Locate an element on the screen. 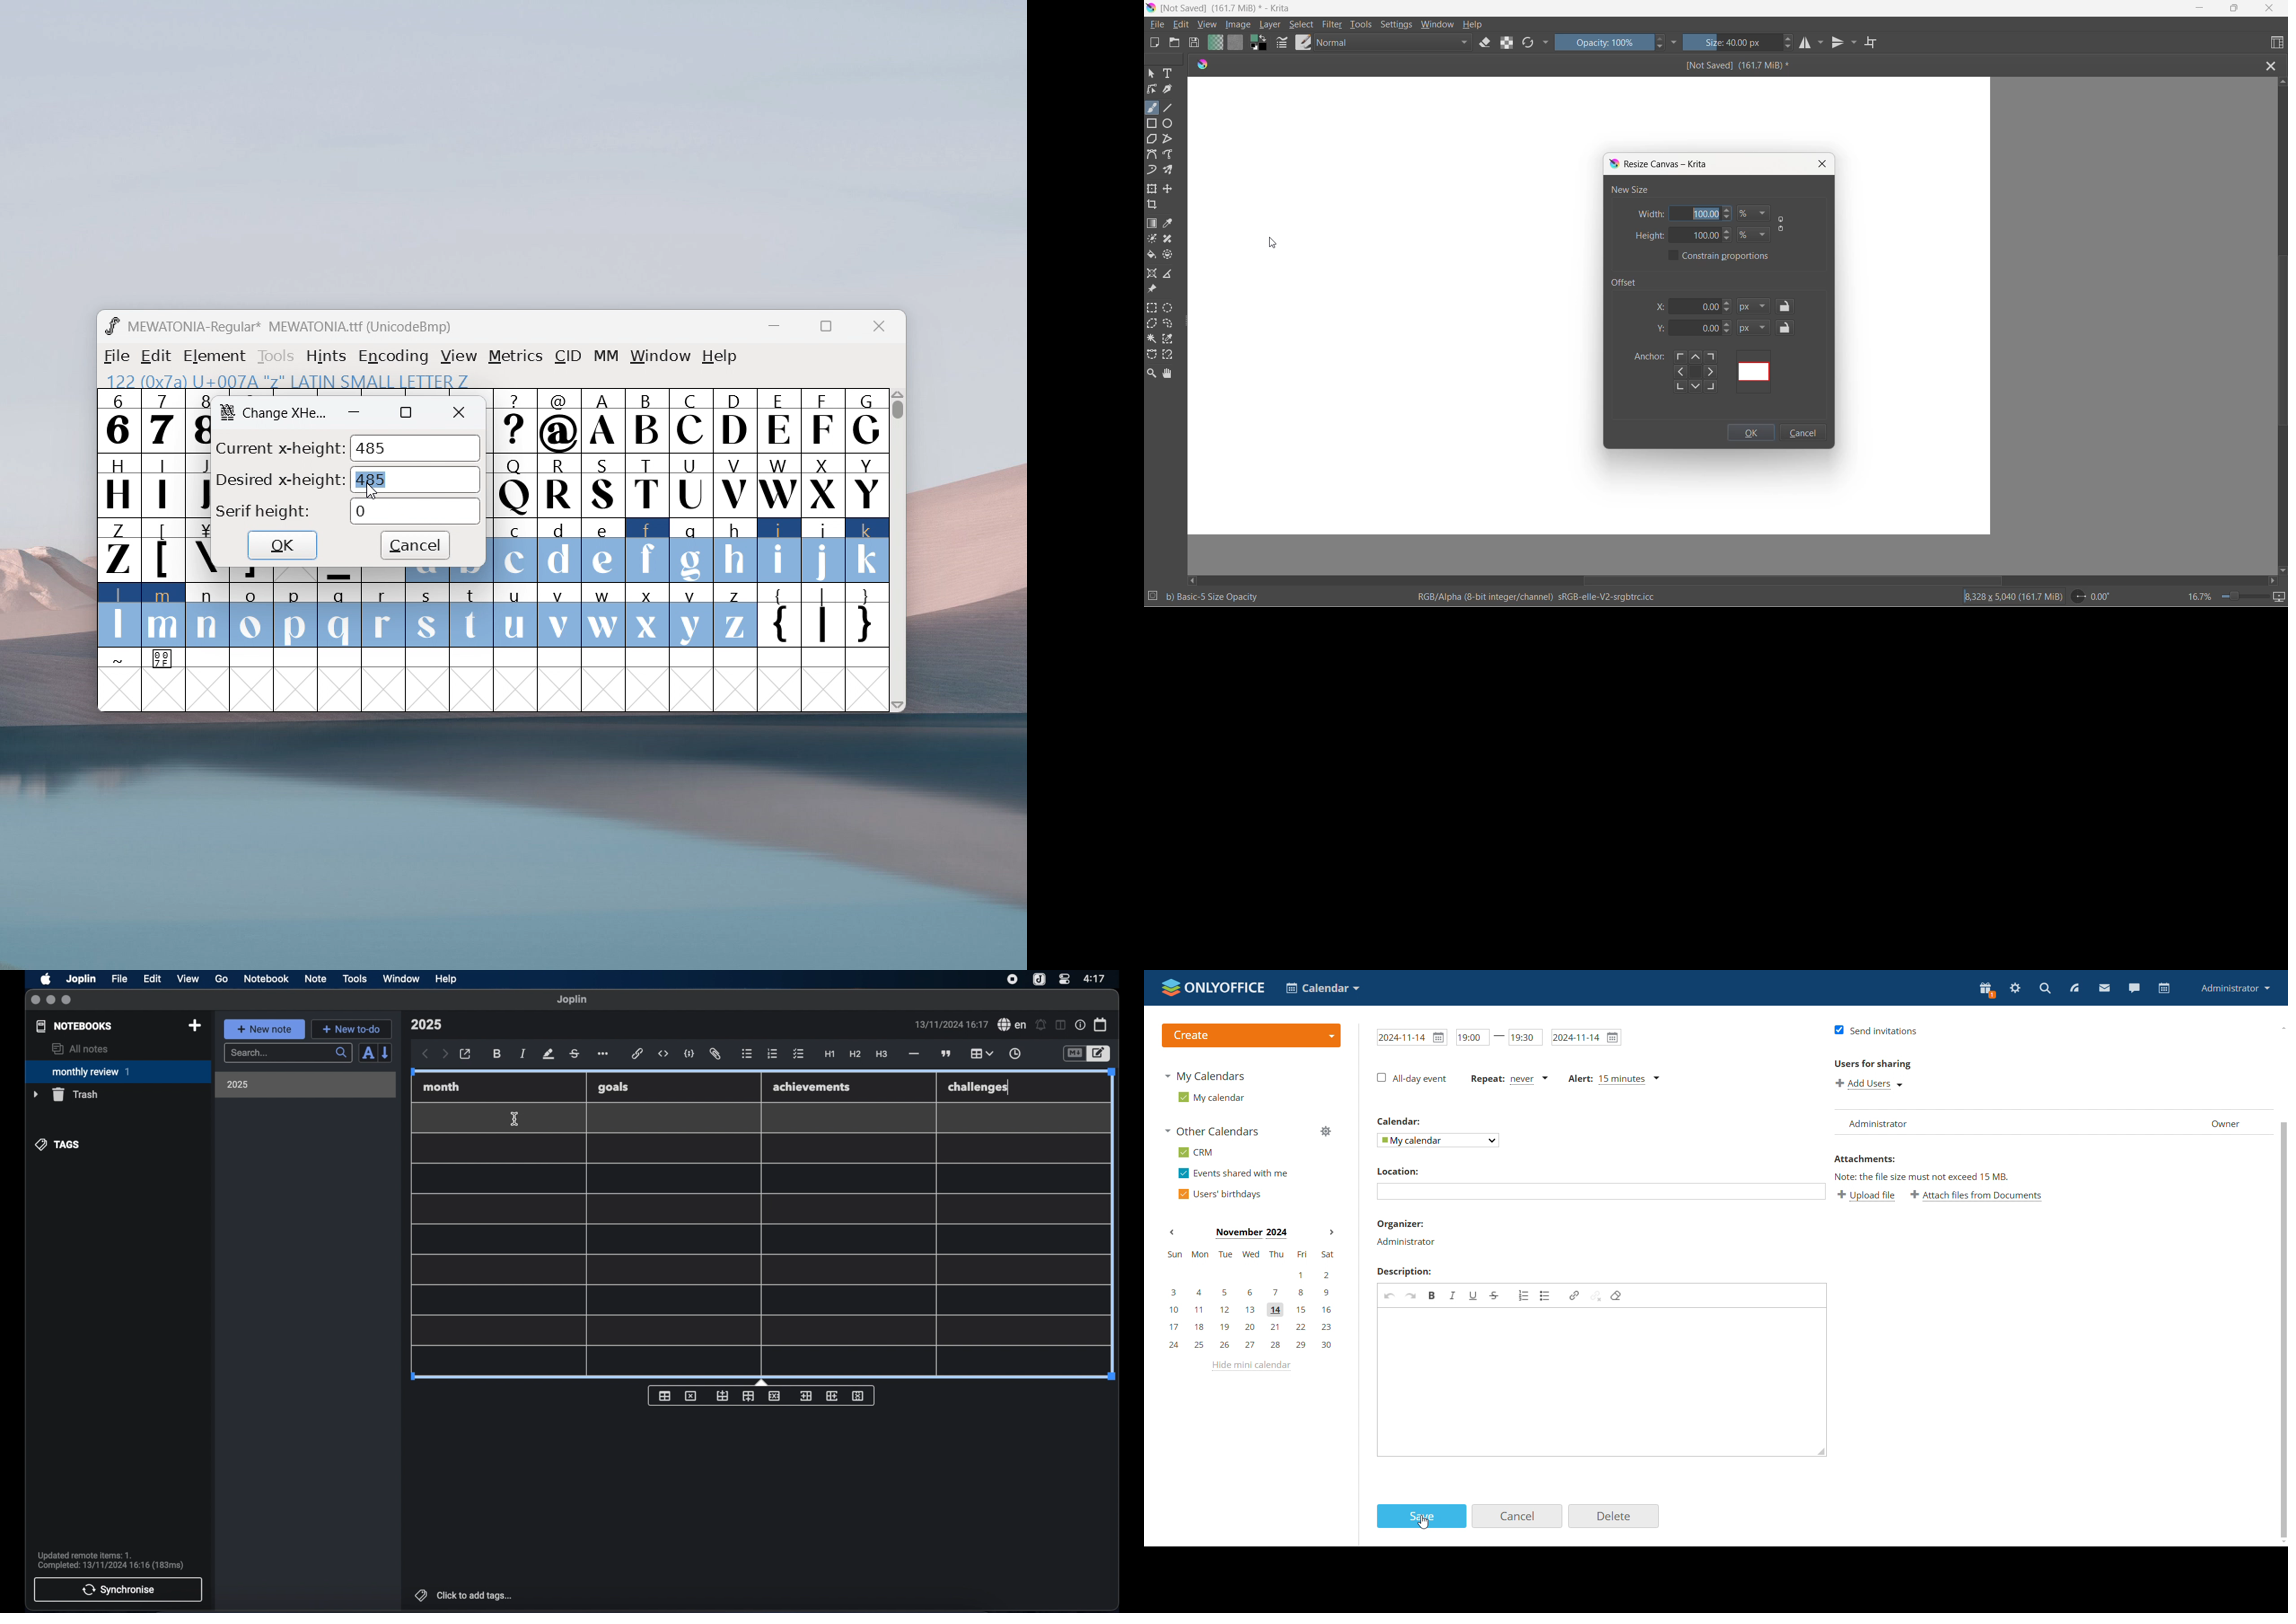 Image resolution: width=2296 pixels, height=1624 pixels. 485 is located at coordinates (415, 448).